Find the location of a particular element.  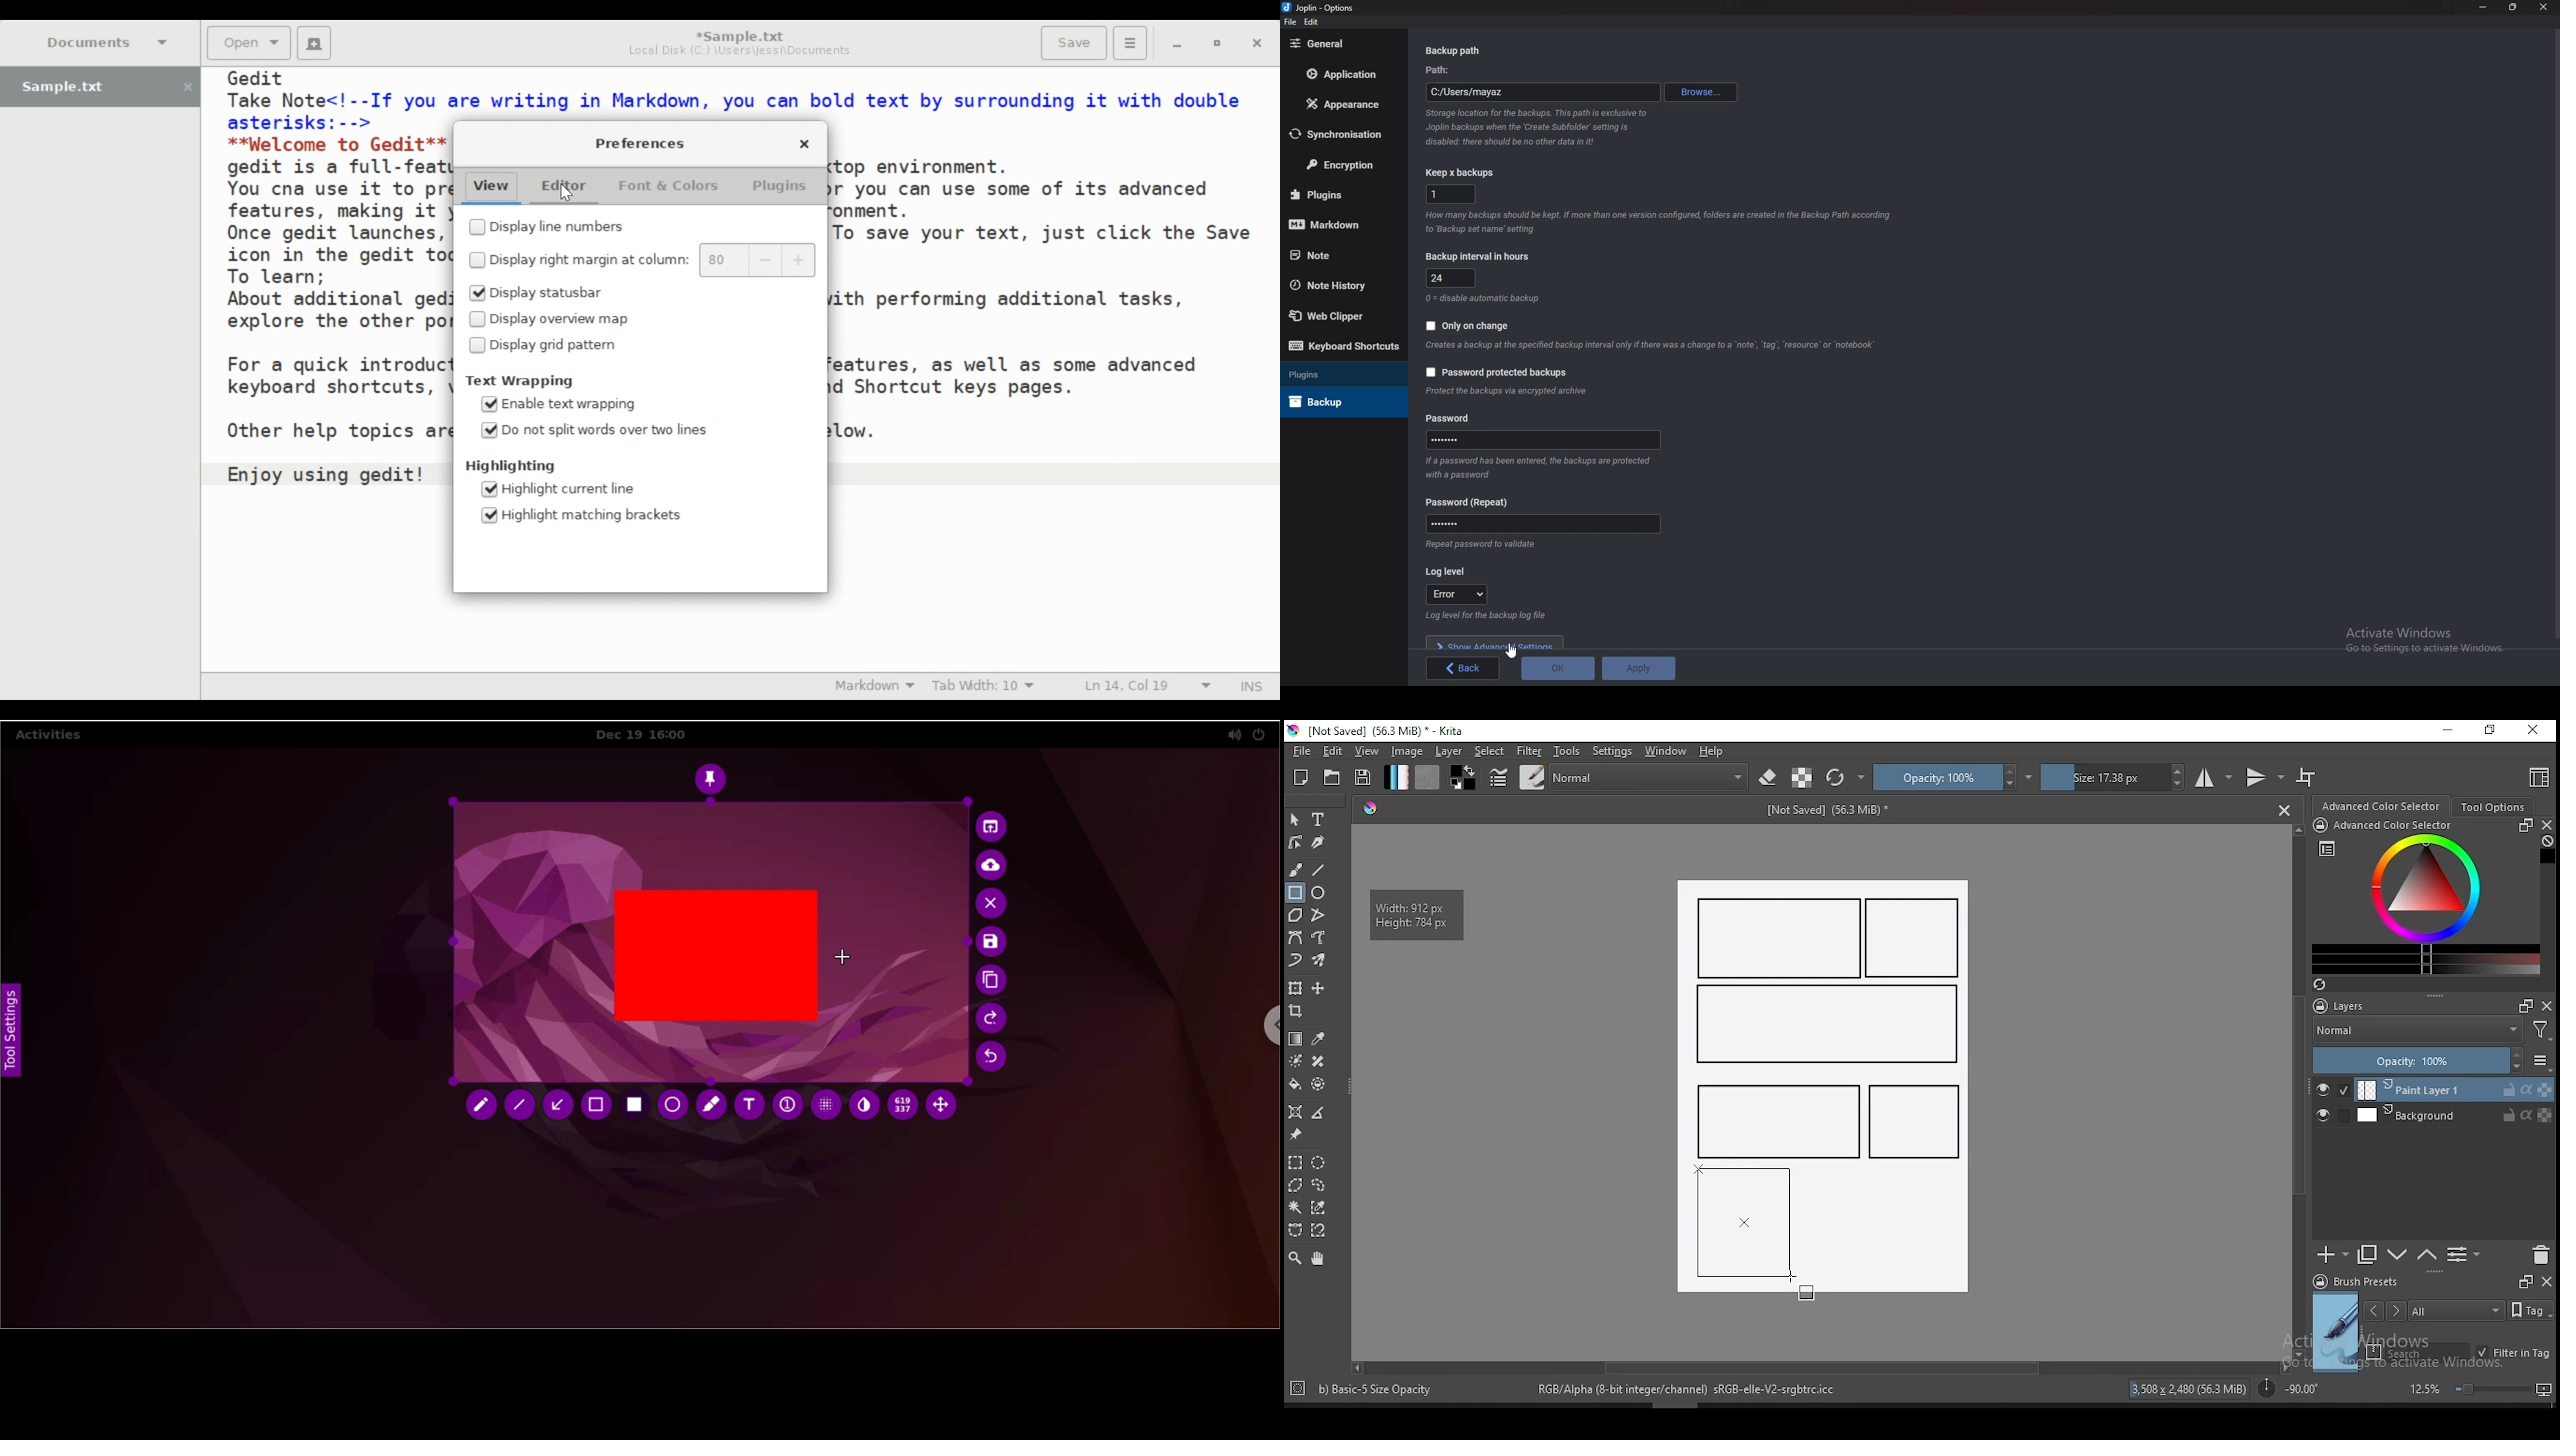

INS is located at coordinates (1250, 685).